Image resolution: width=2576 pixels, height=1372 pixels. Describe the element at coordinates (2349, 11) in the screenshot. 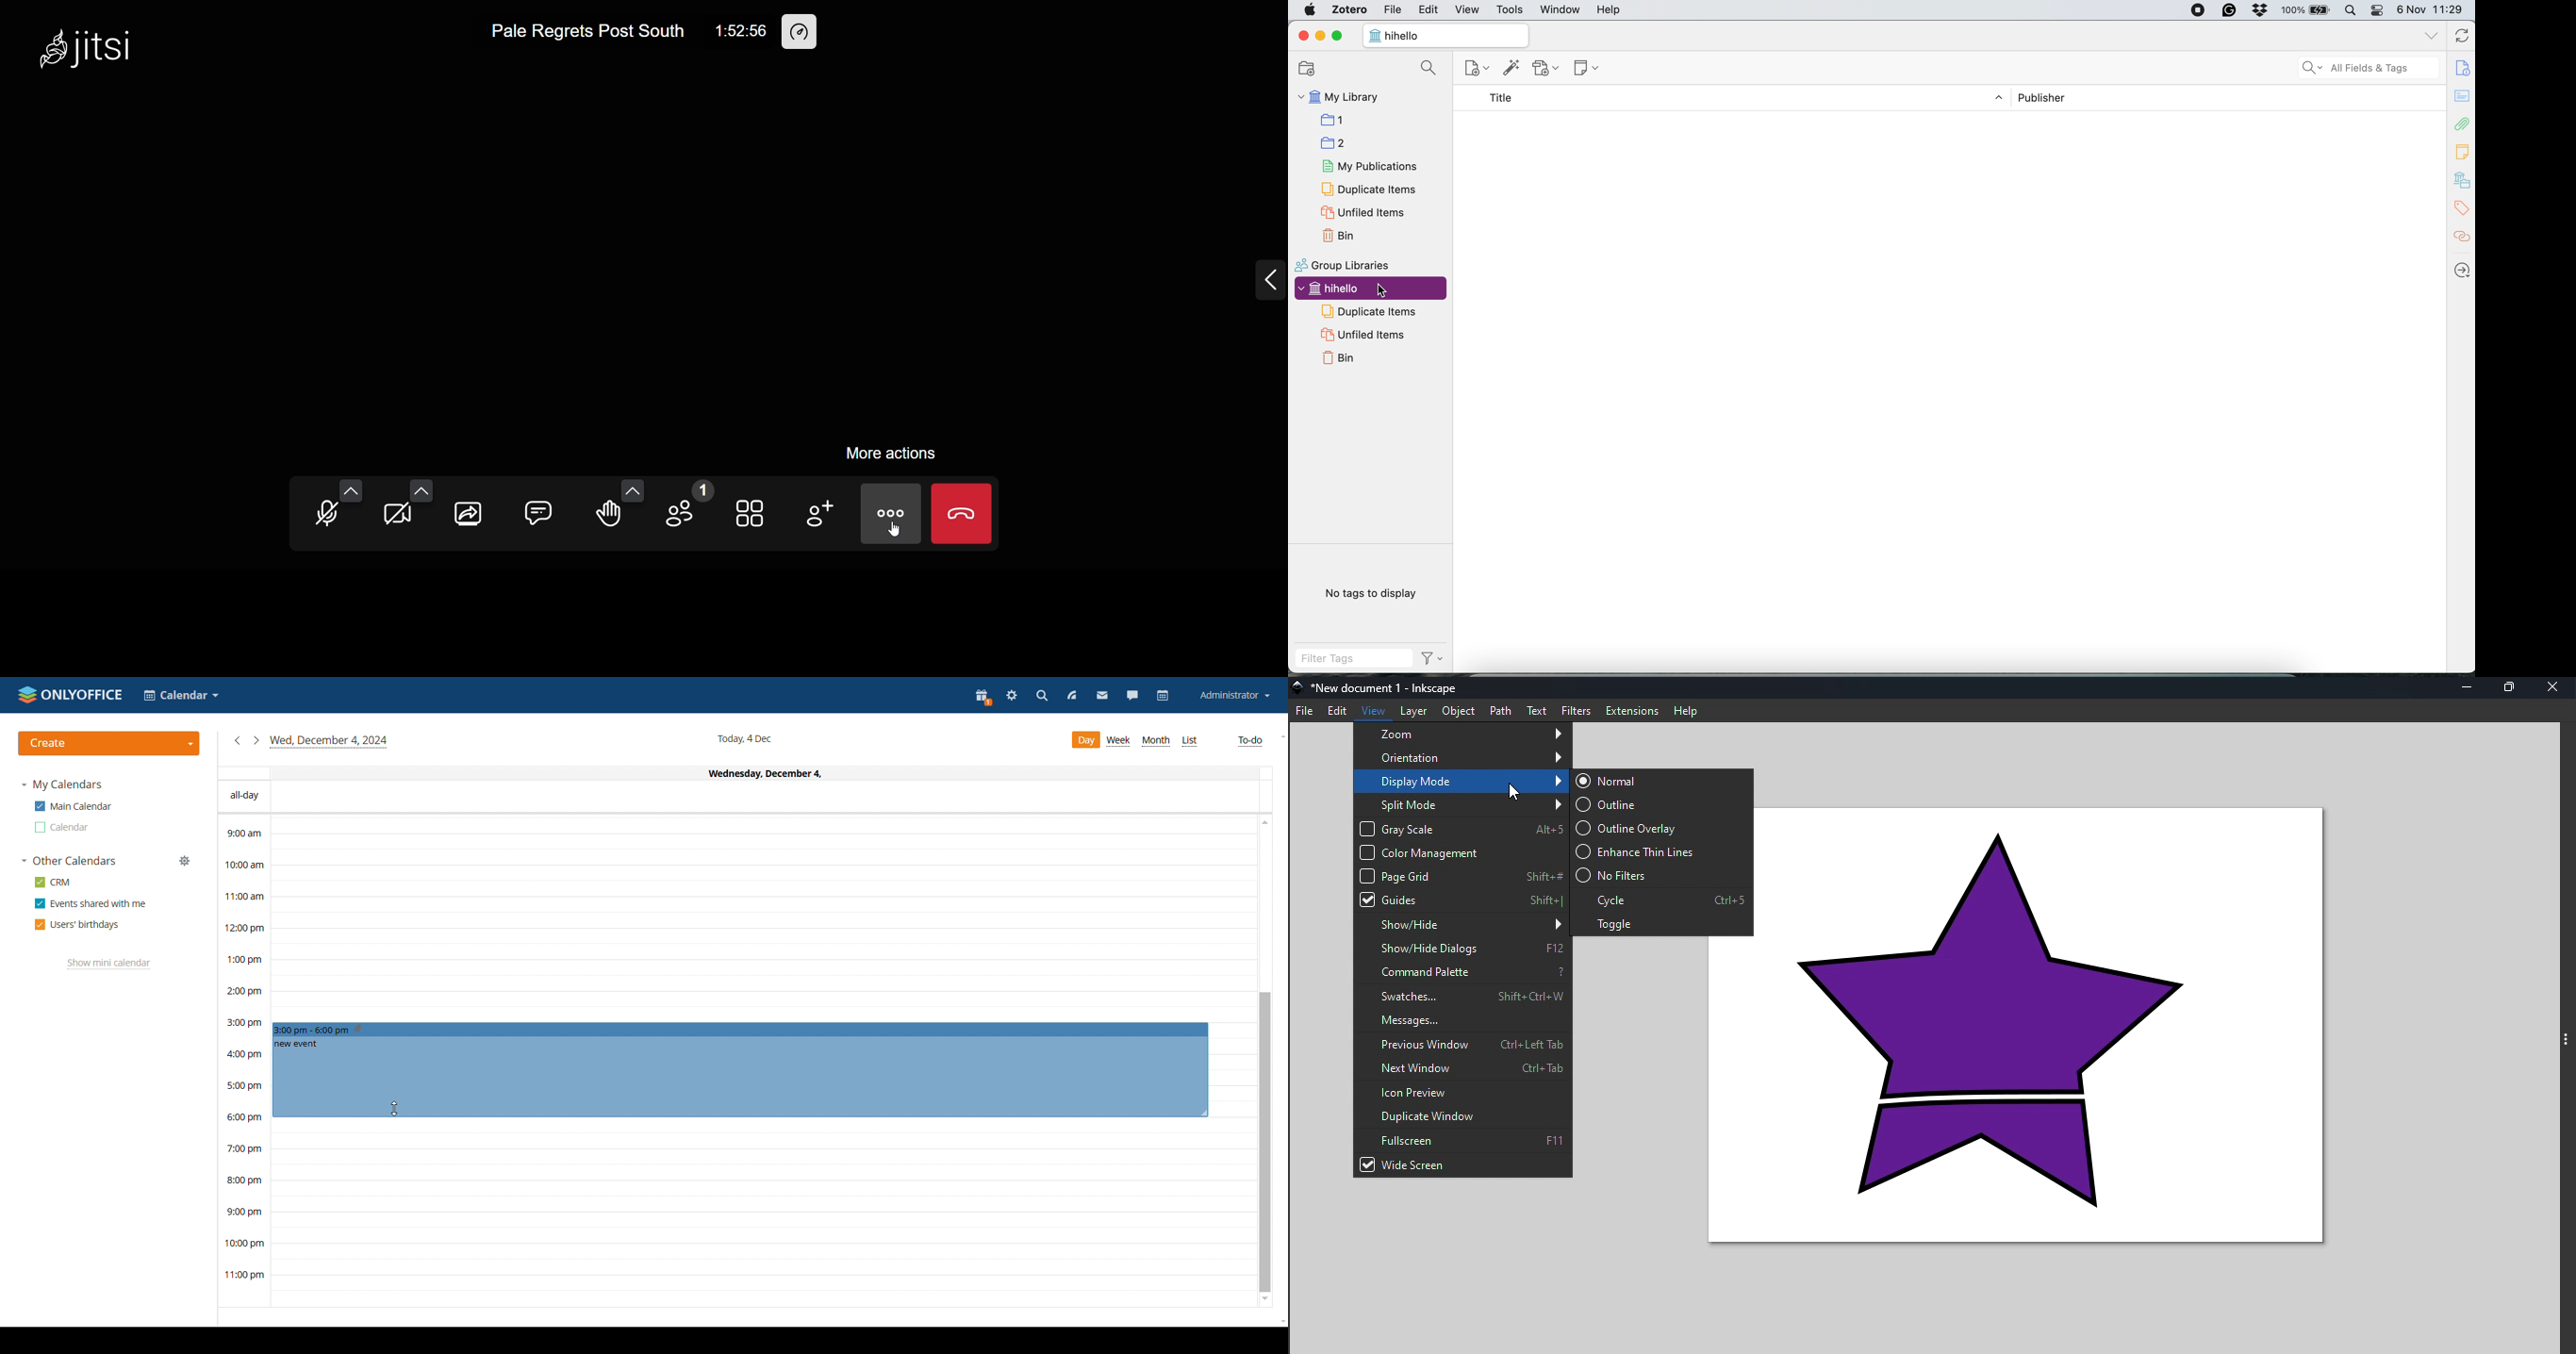

I see `spotlight search` at that location.